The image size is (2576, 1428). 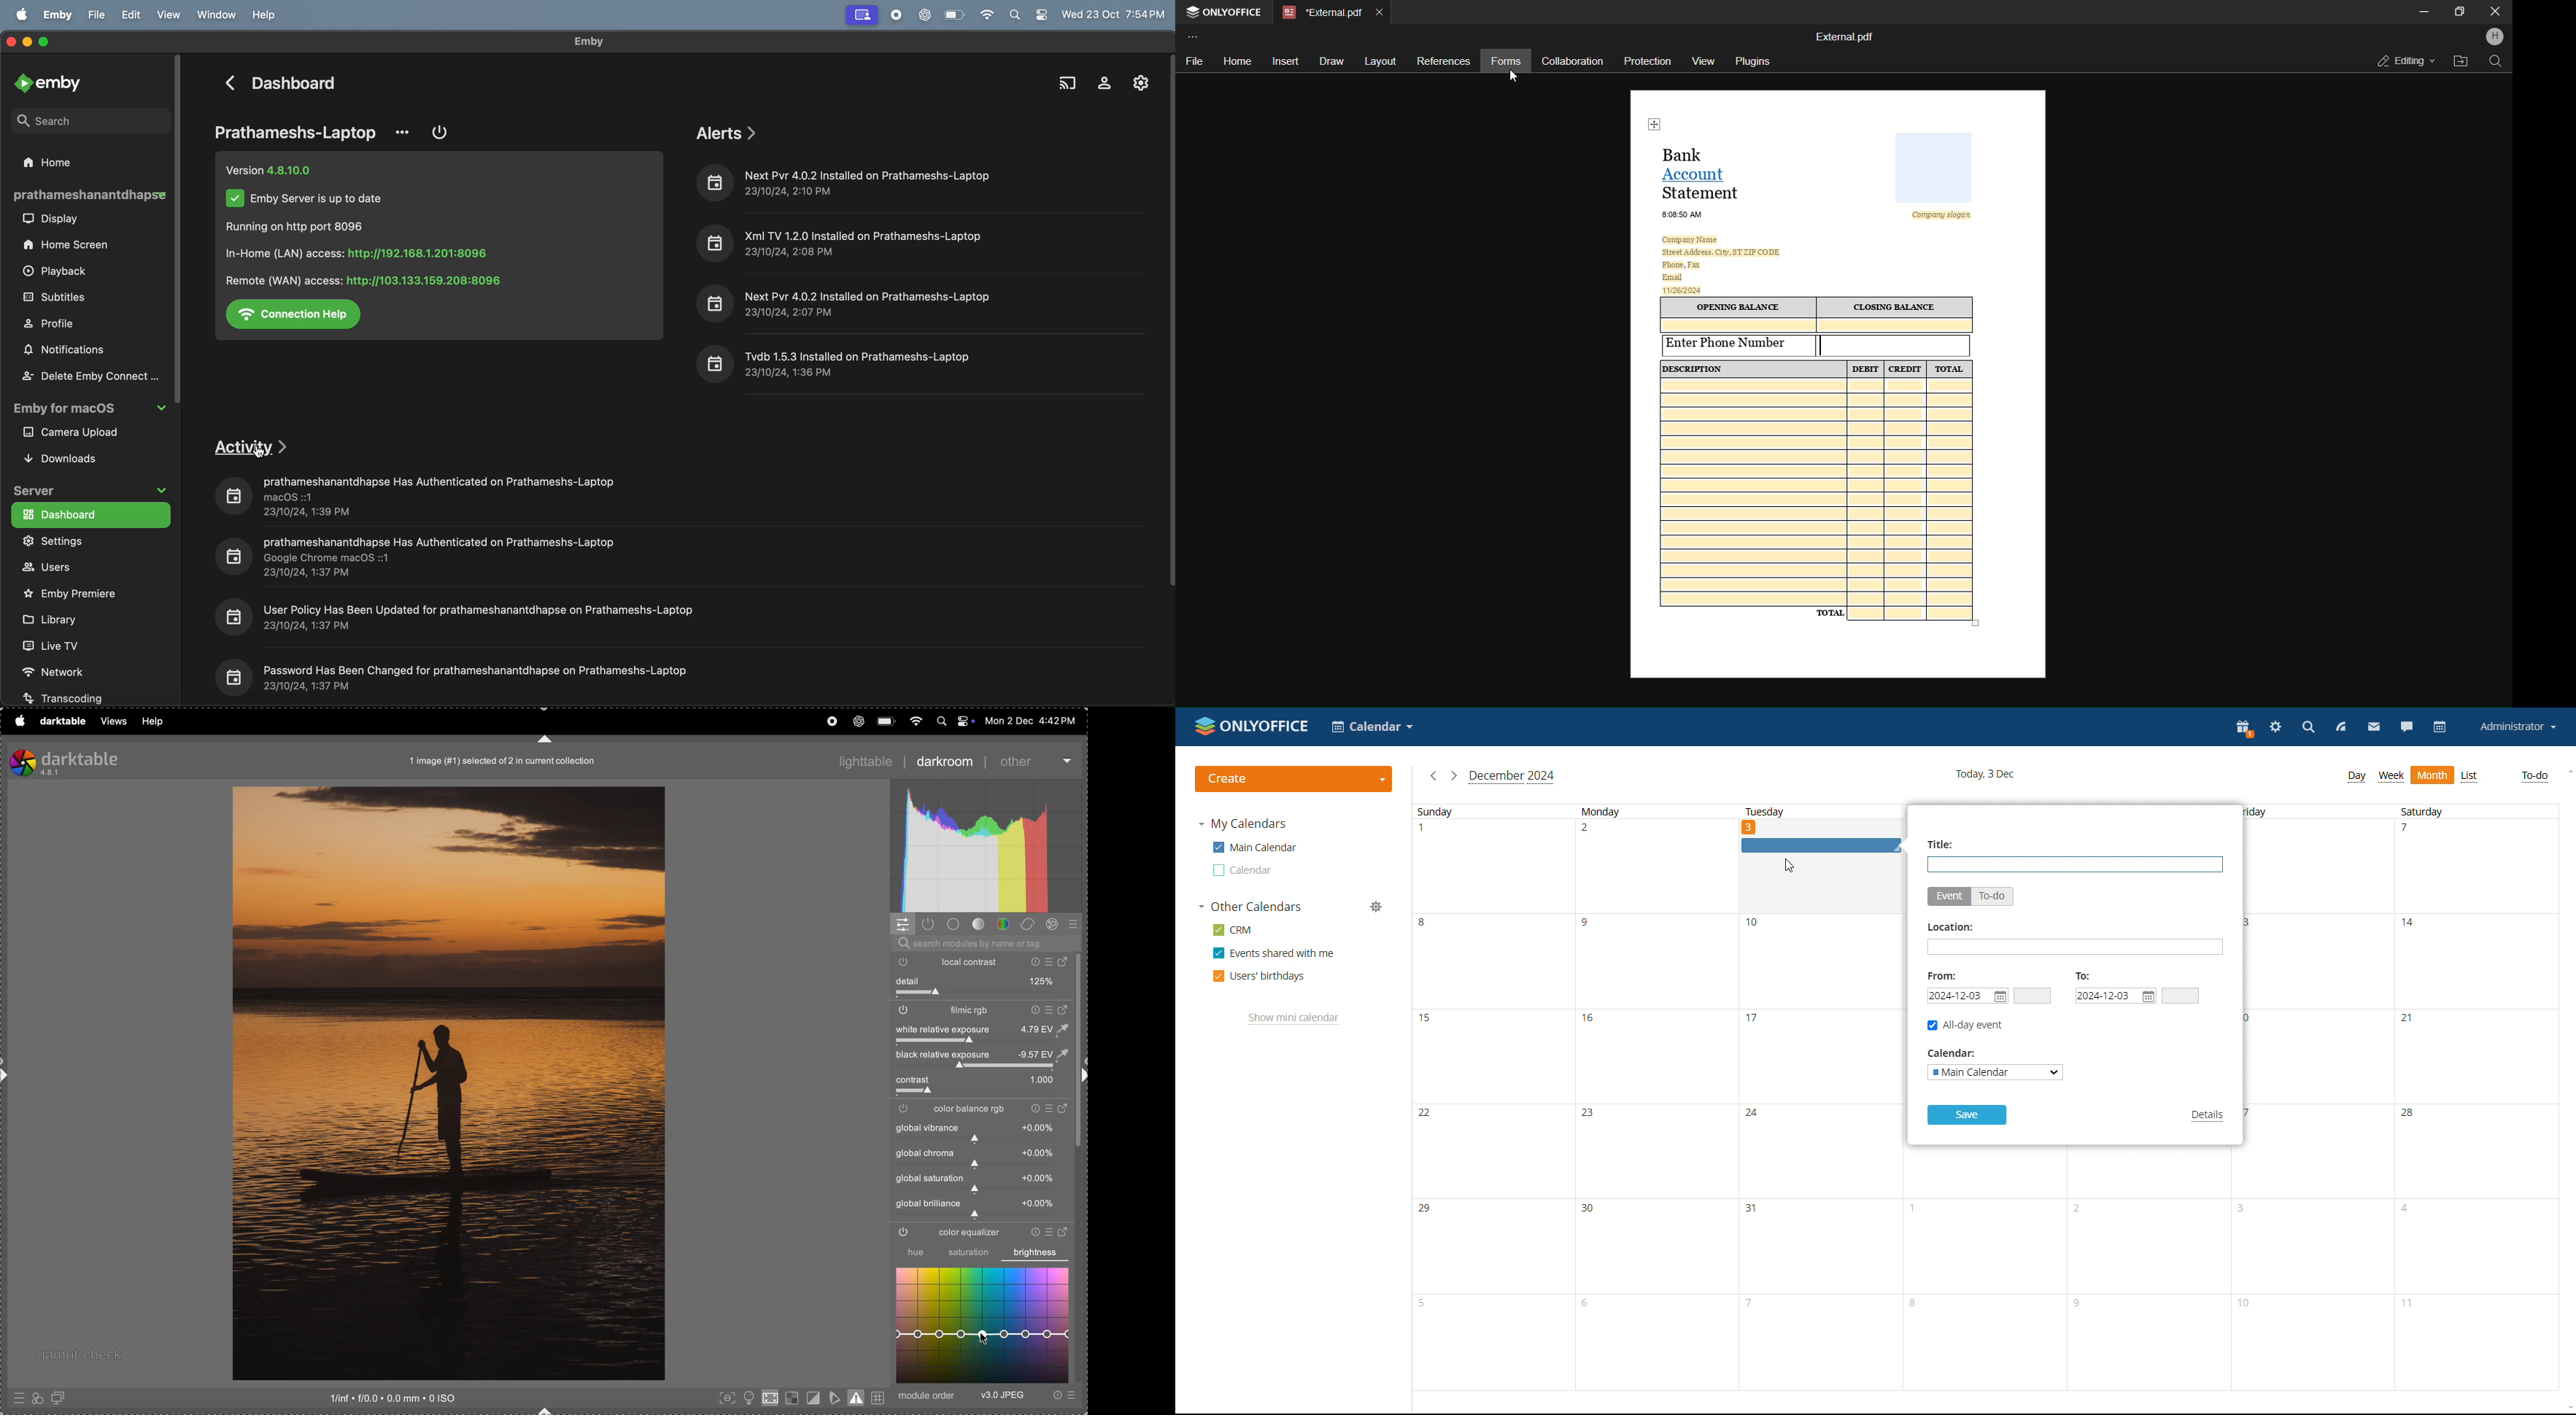 What do you see at coordinates (980, 1157) in the screenshot?
I see `global variance` at bounding box center [980, 1157].